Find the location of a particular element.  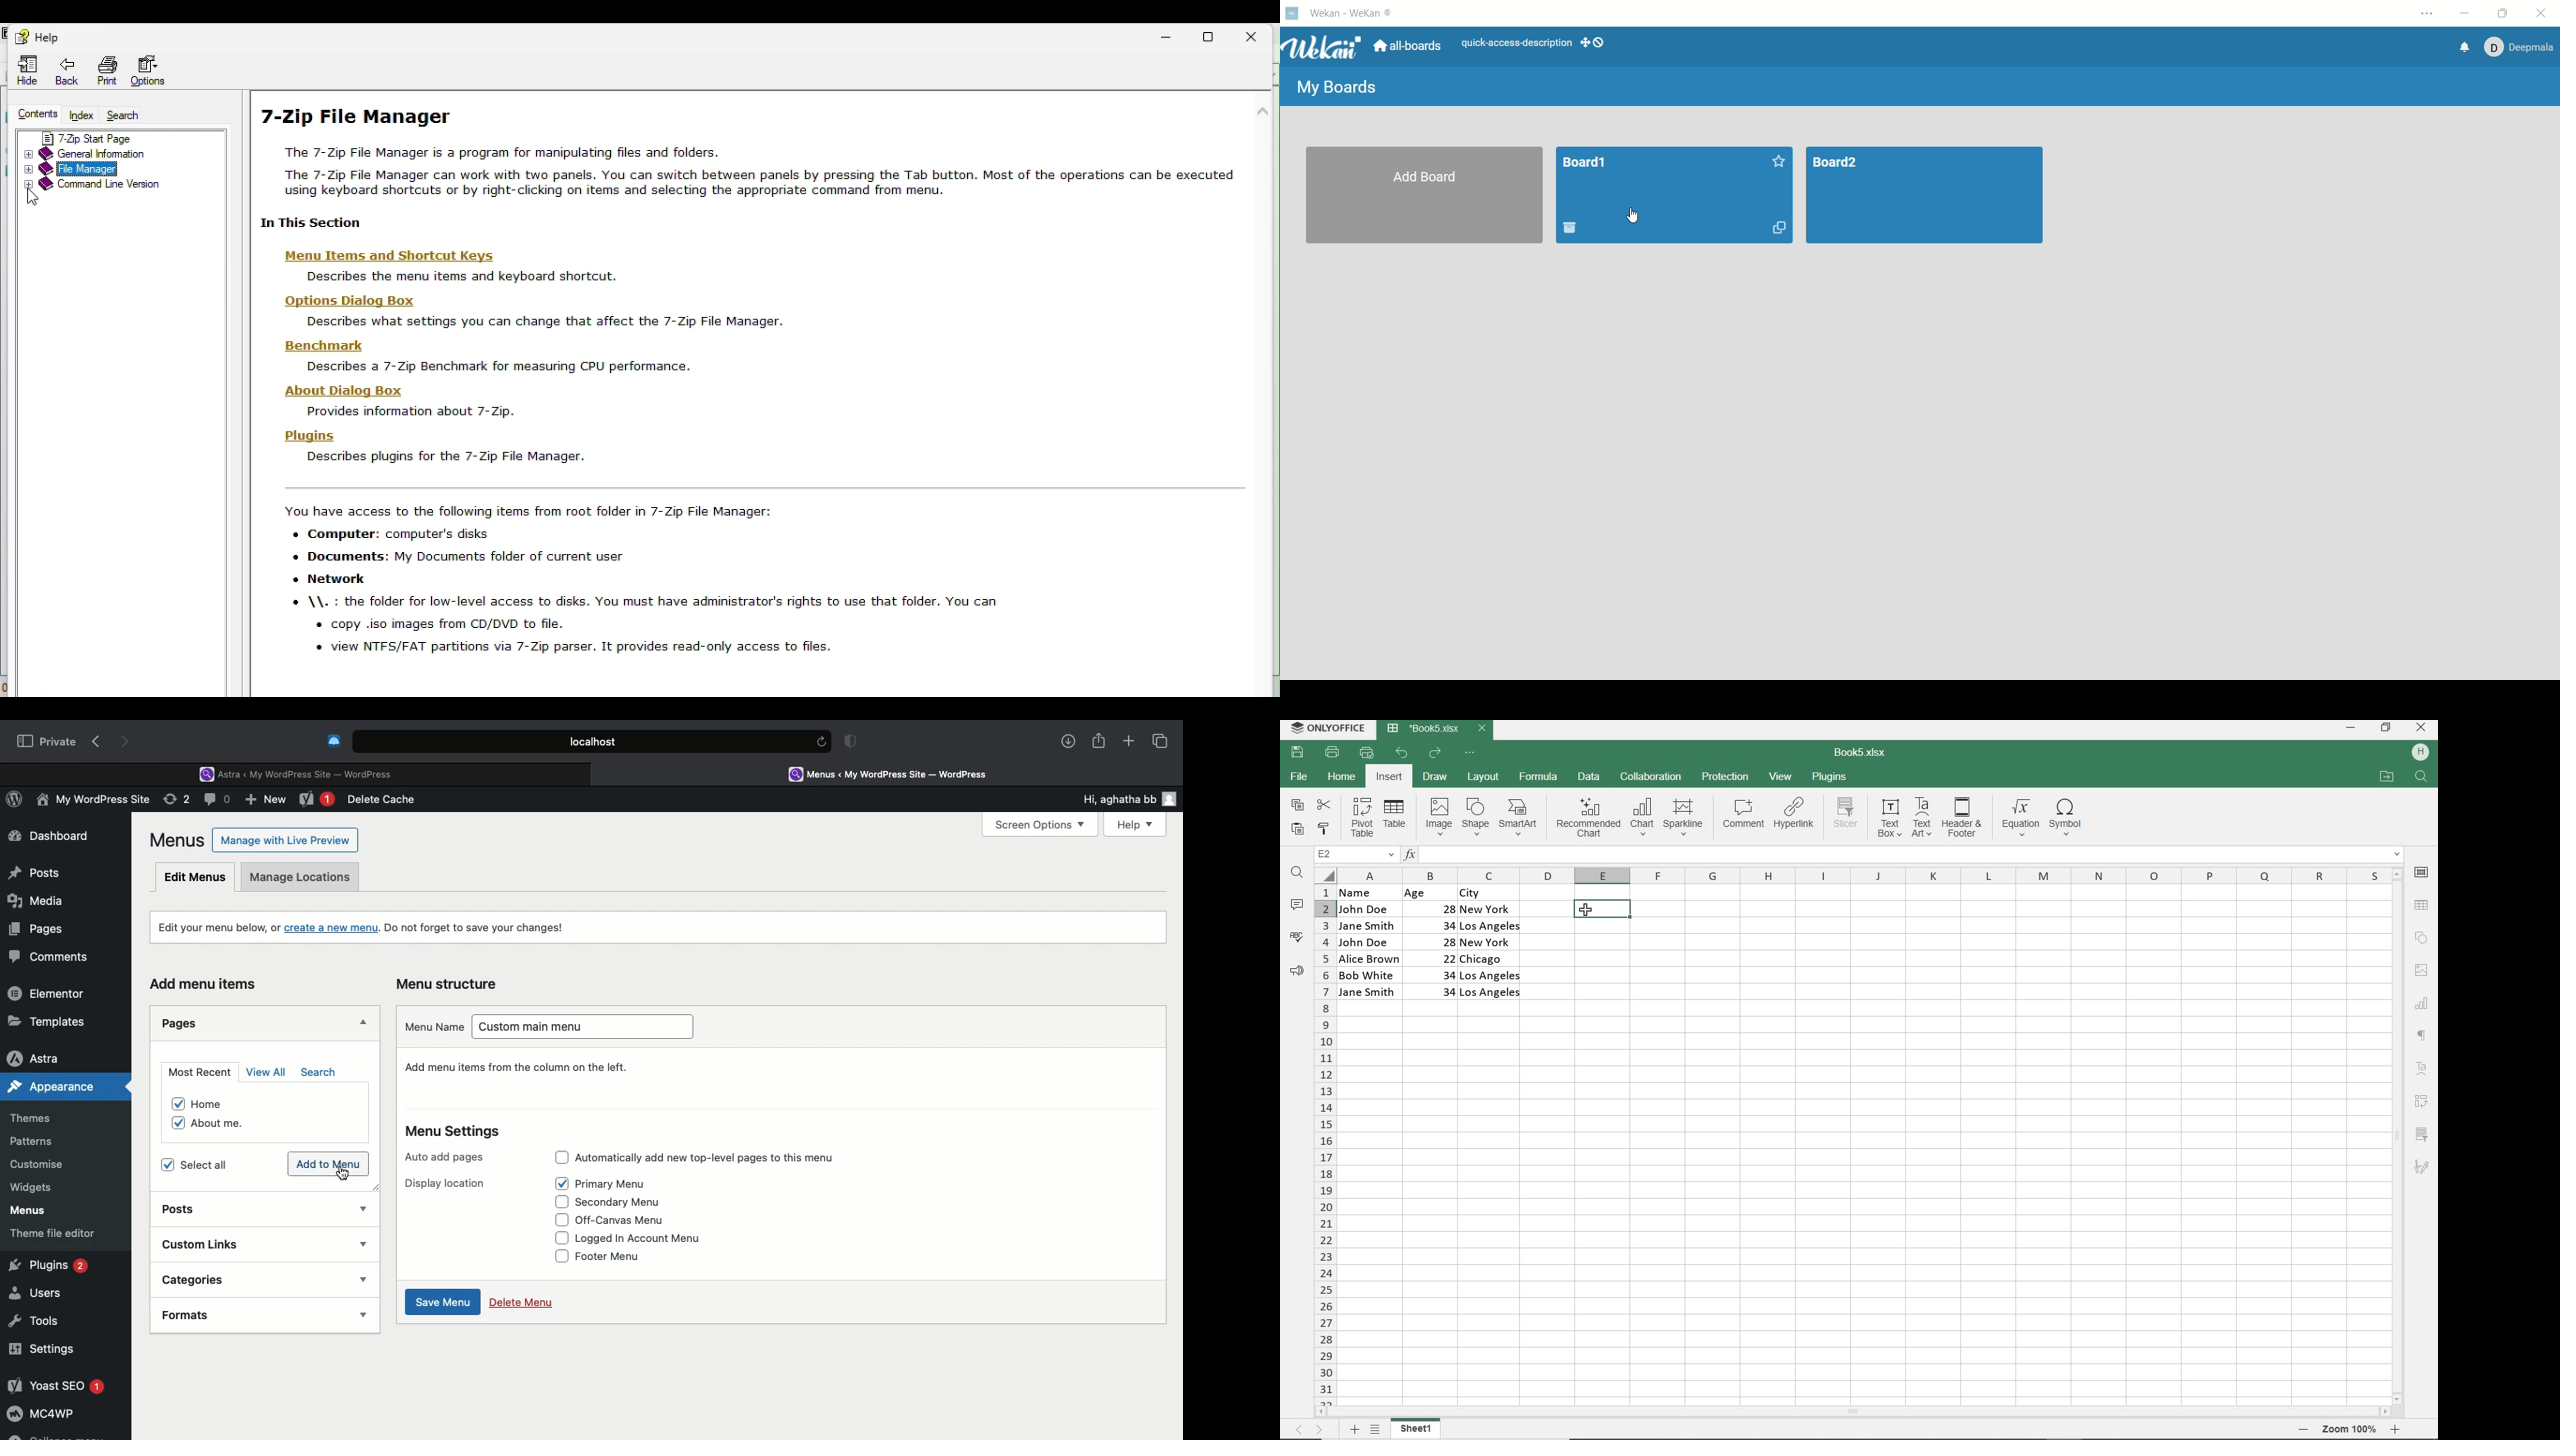

COLUMNS is located at coordinates (1861, 874).